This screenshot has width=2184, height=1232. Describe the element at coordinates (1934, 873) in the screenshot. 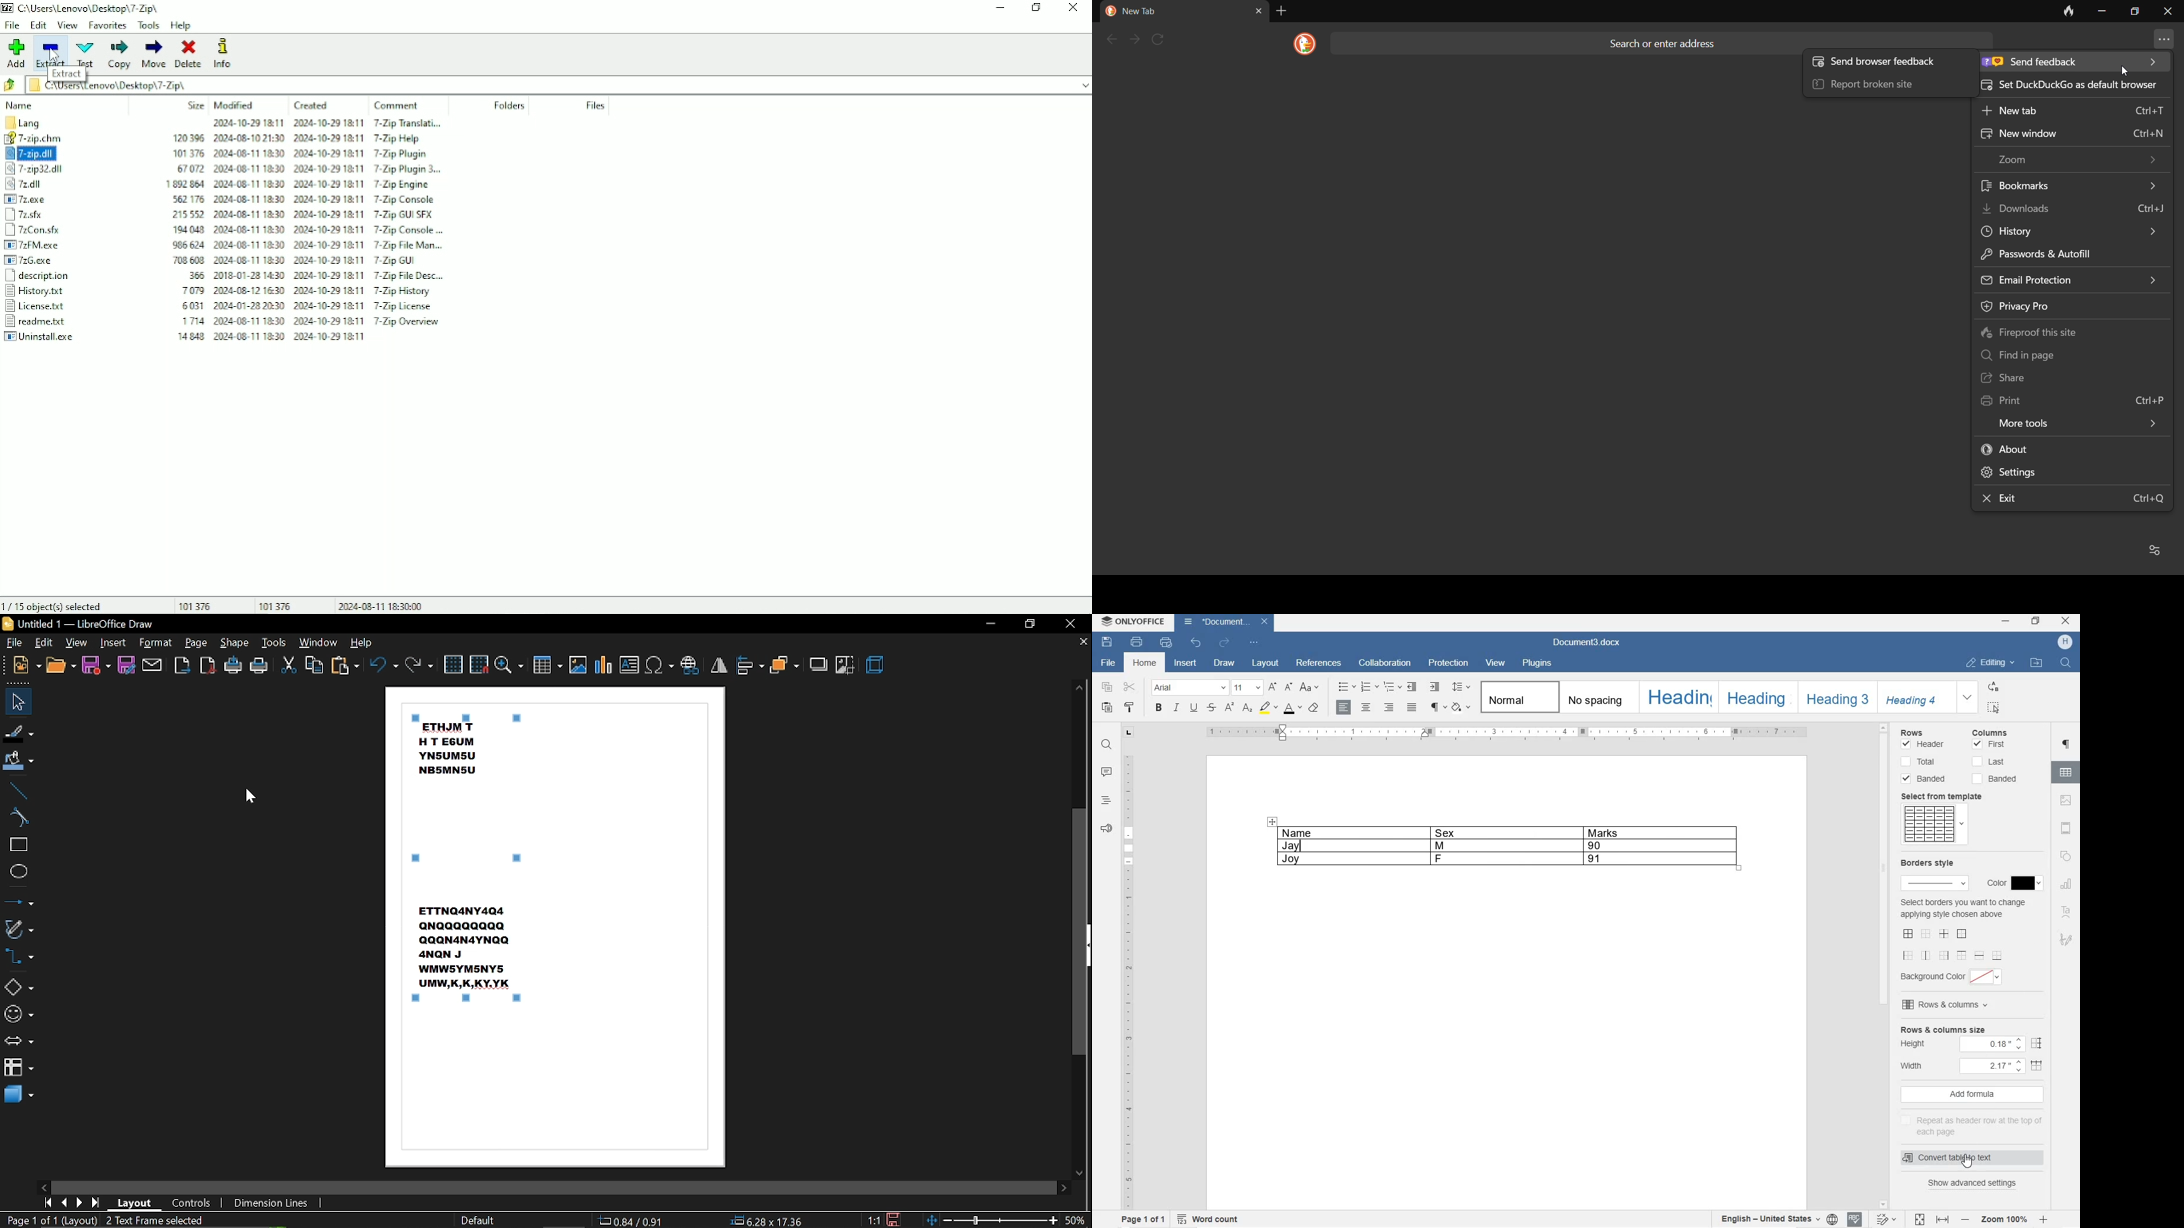

I see `border style` at that location.